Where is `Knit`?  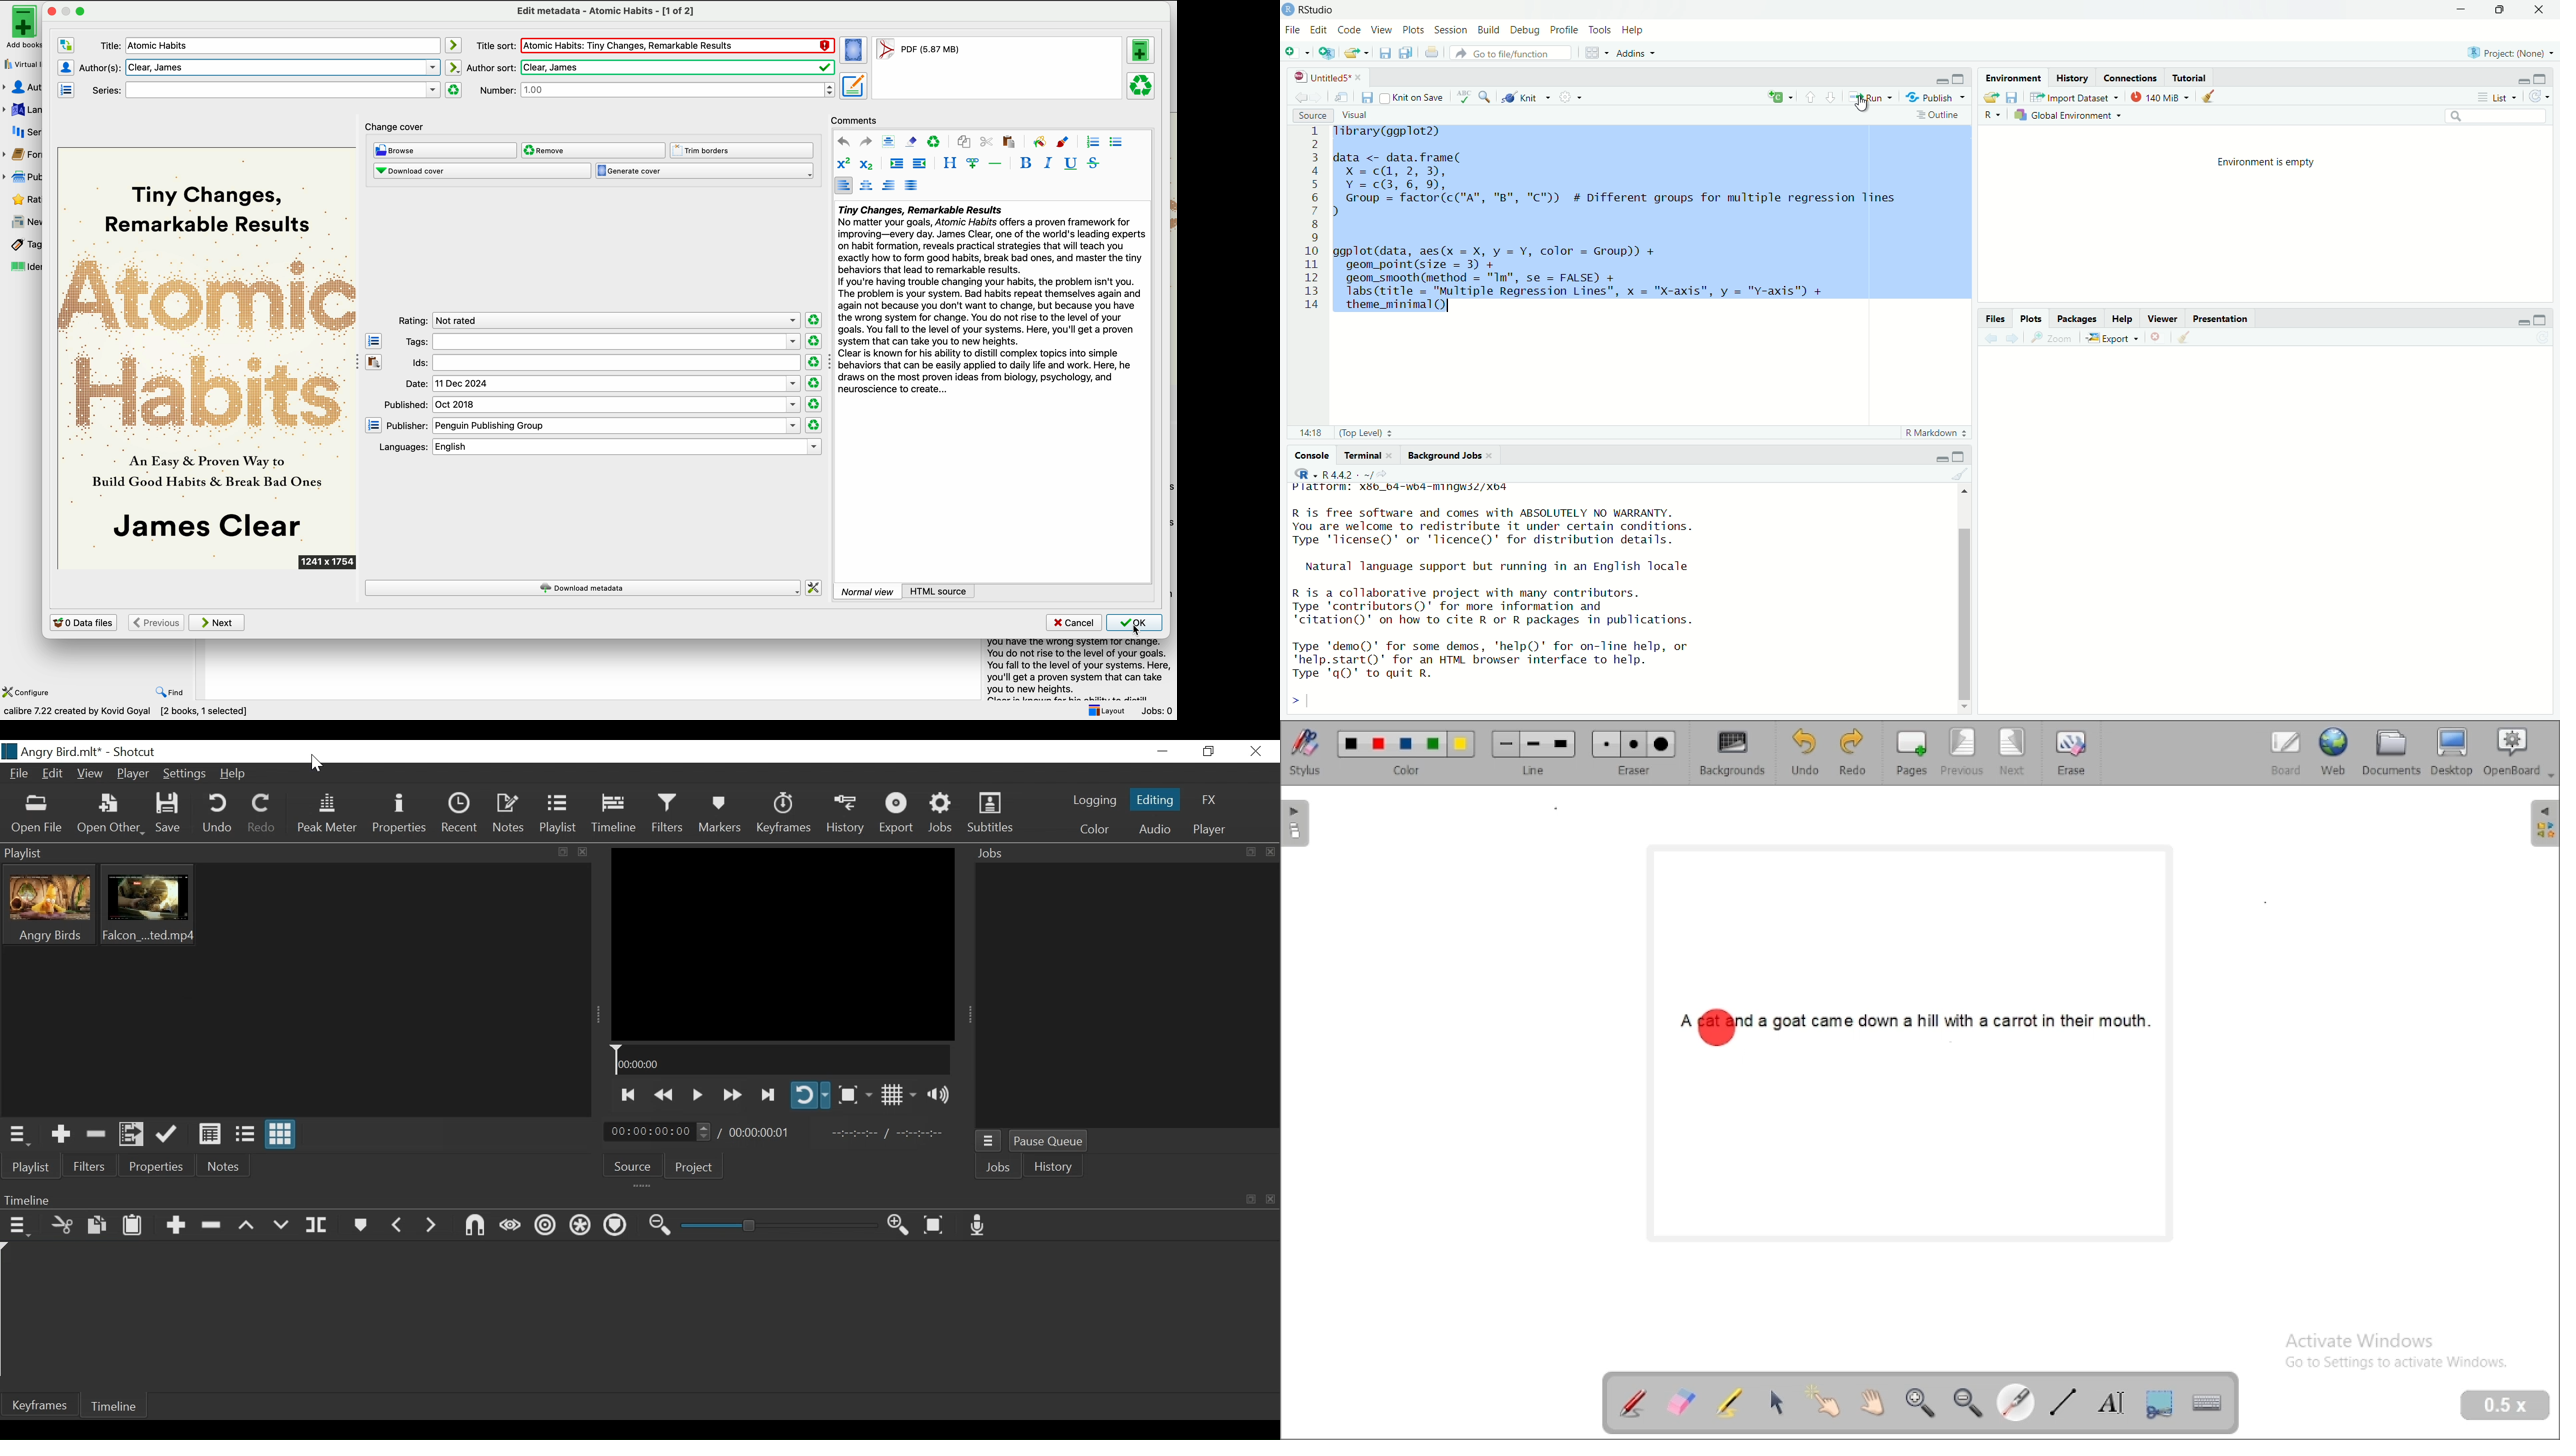 Knit is located at coordinates (1527, 97).